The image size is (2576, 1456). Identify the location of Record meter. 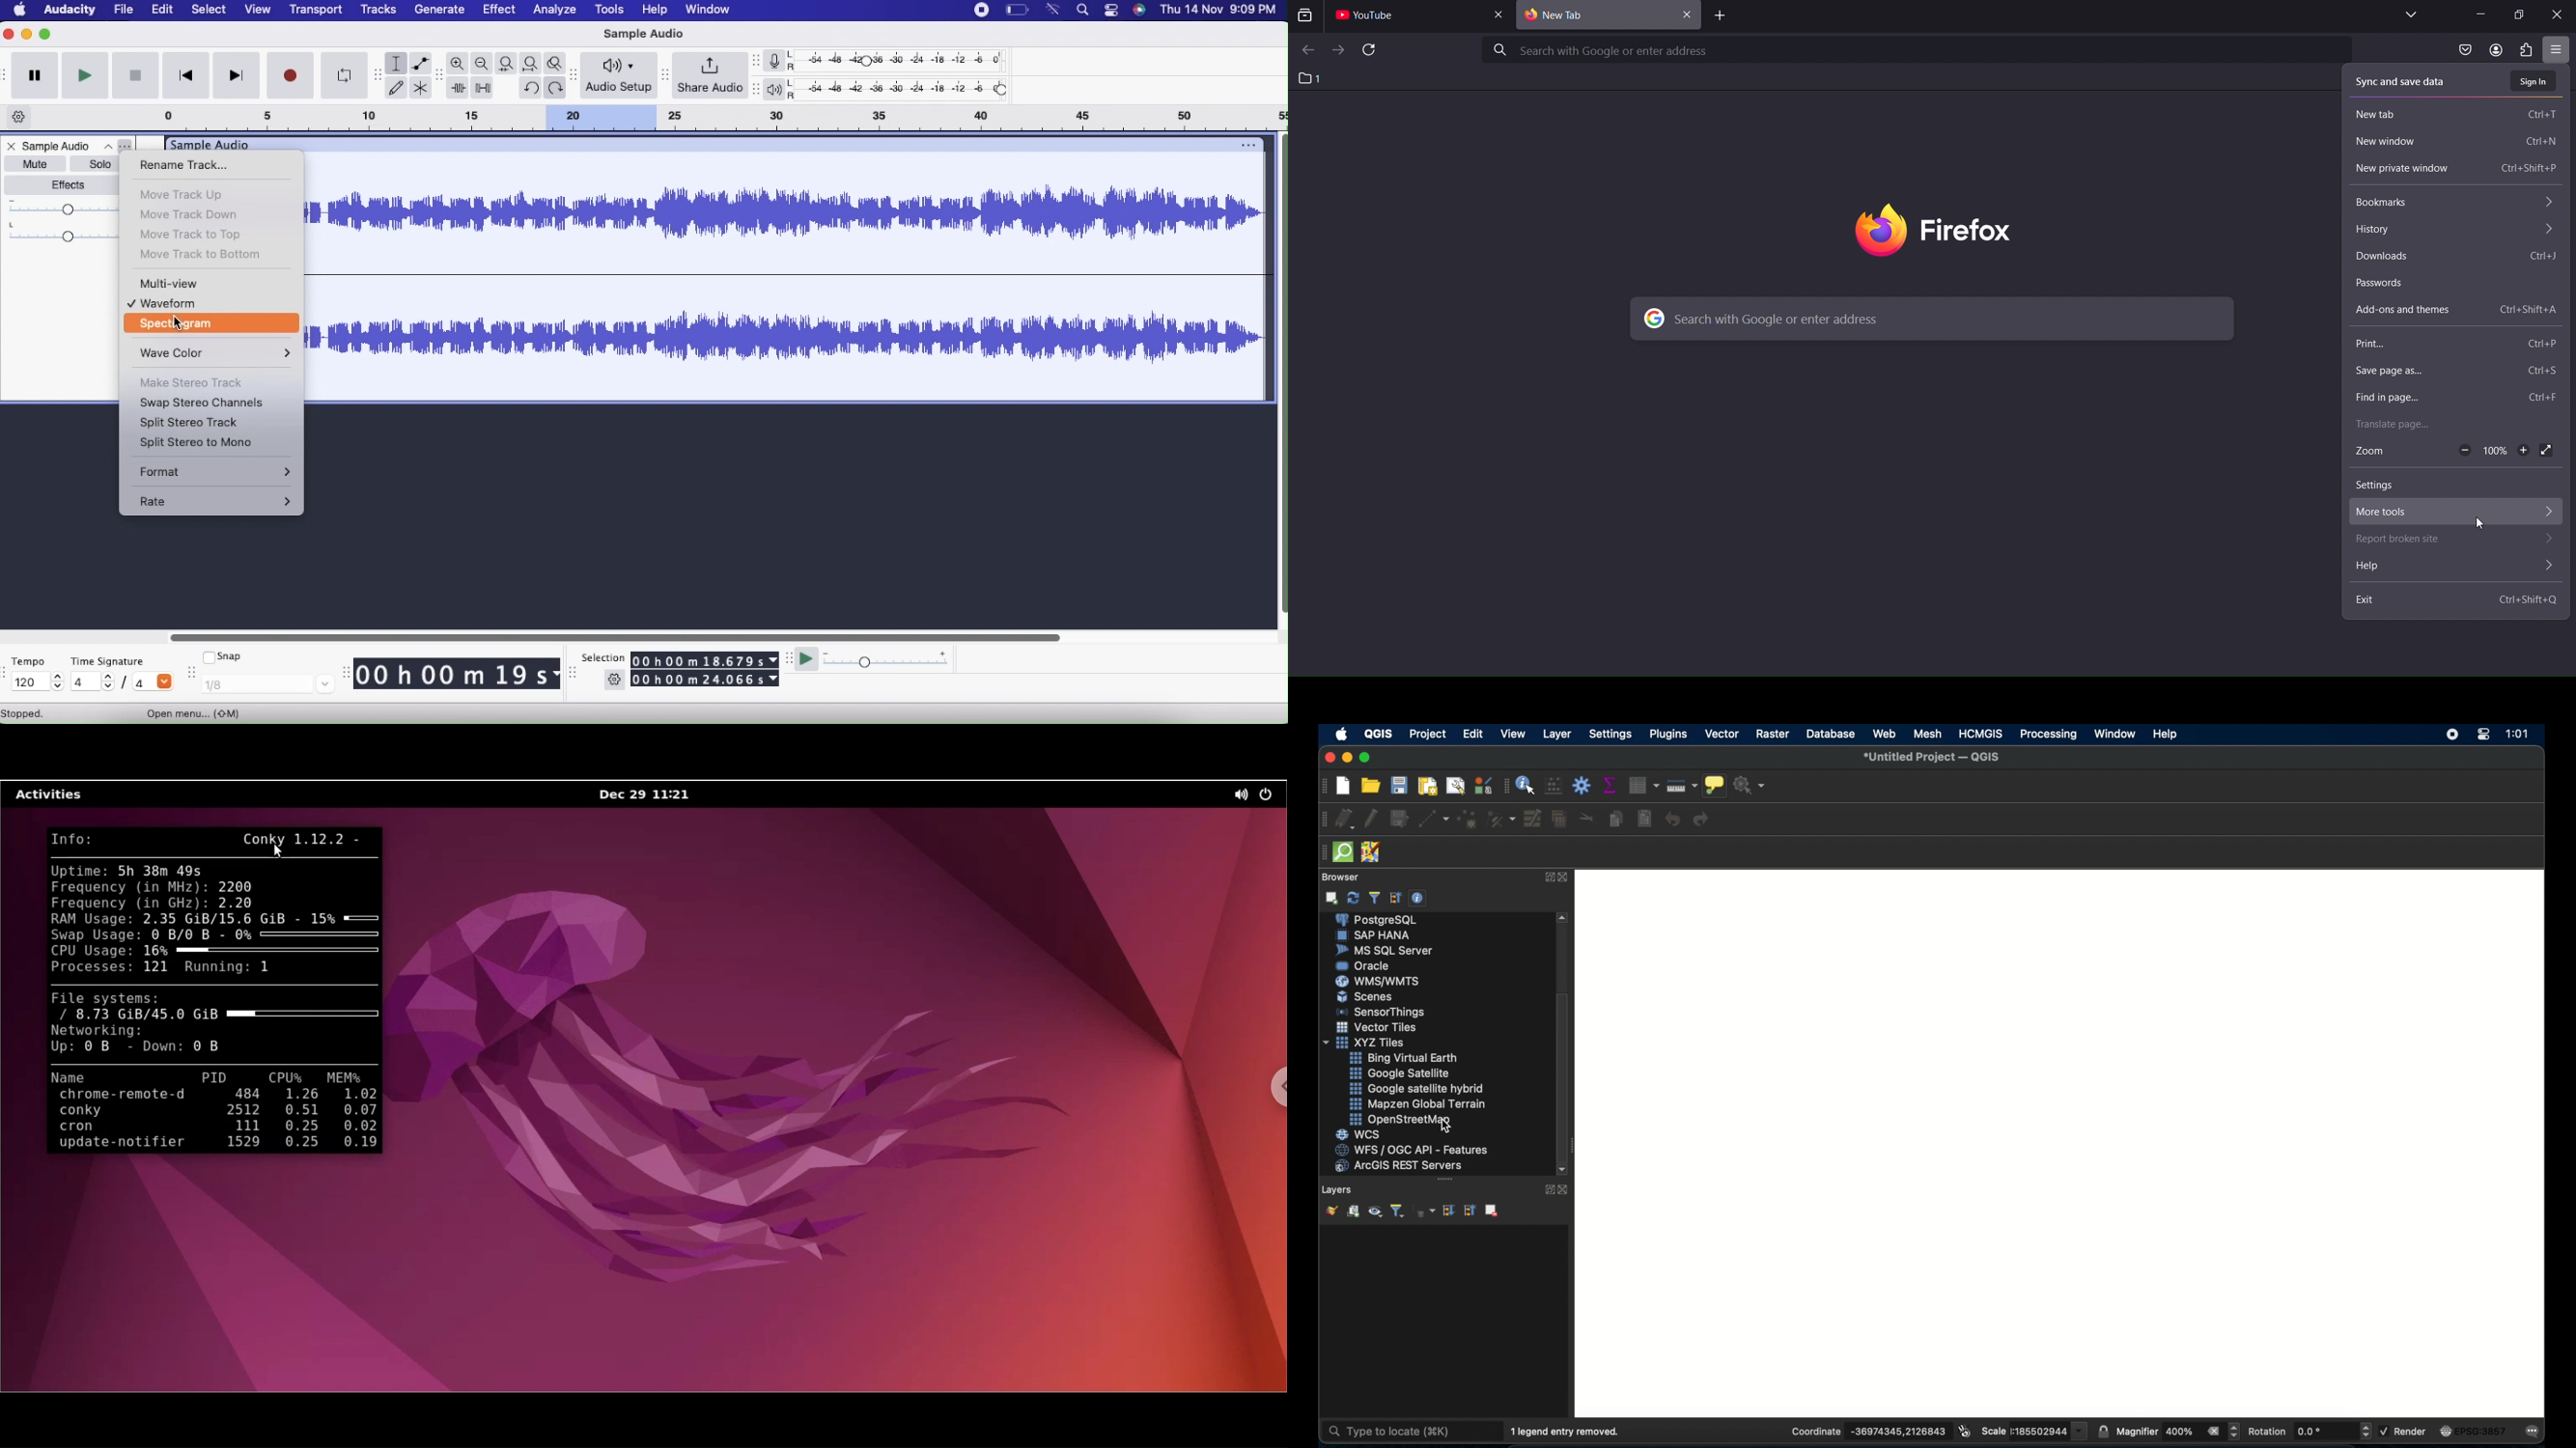
(780, 61).